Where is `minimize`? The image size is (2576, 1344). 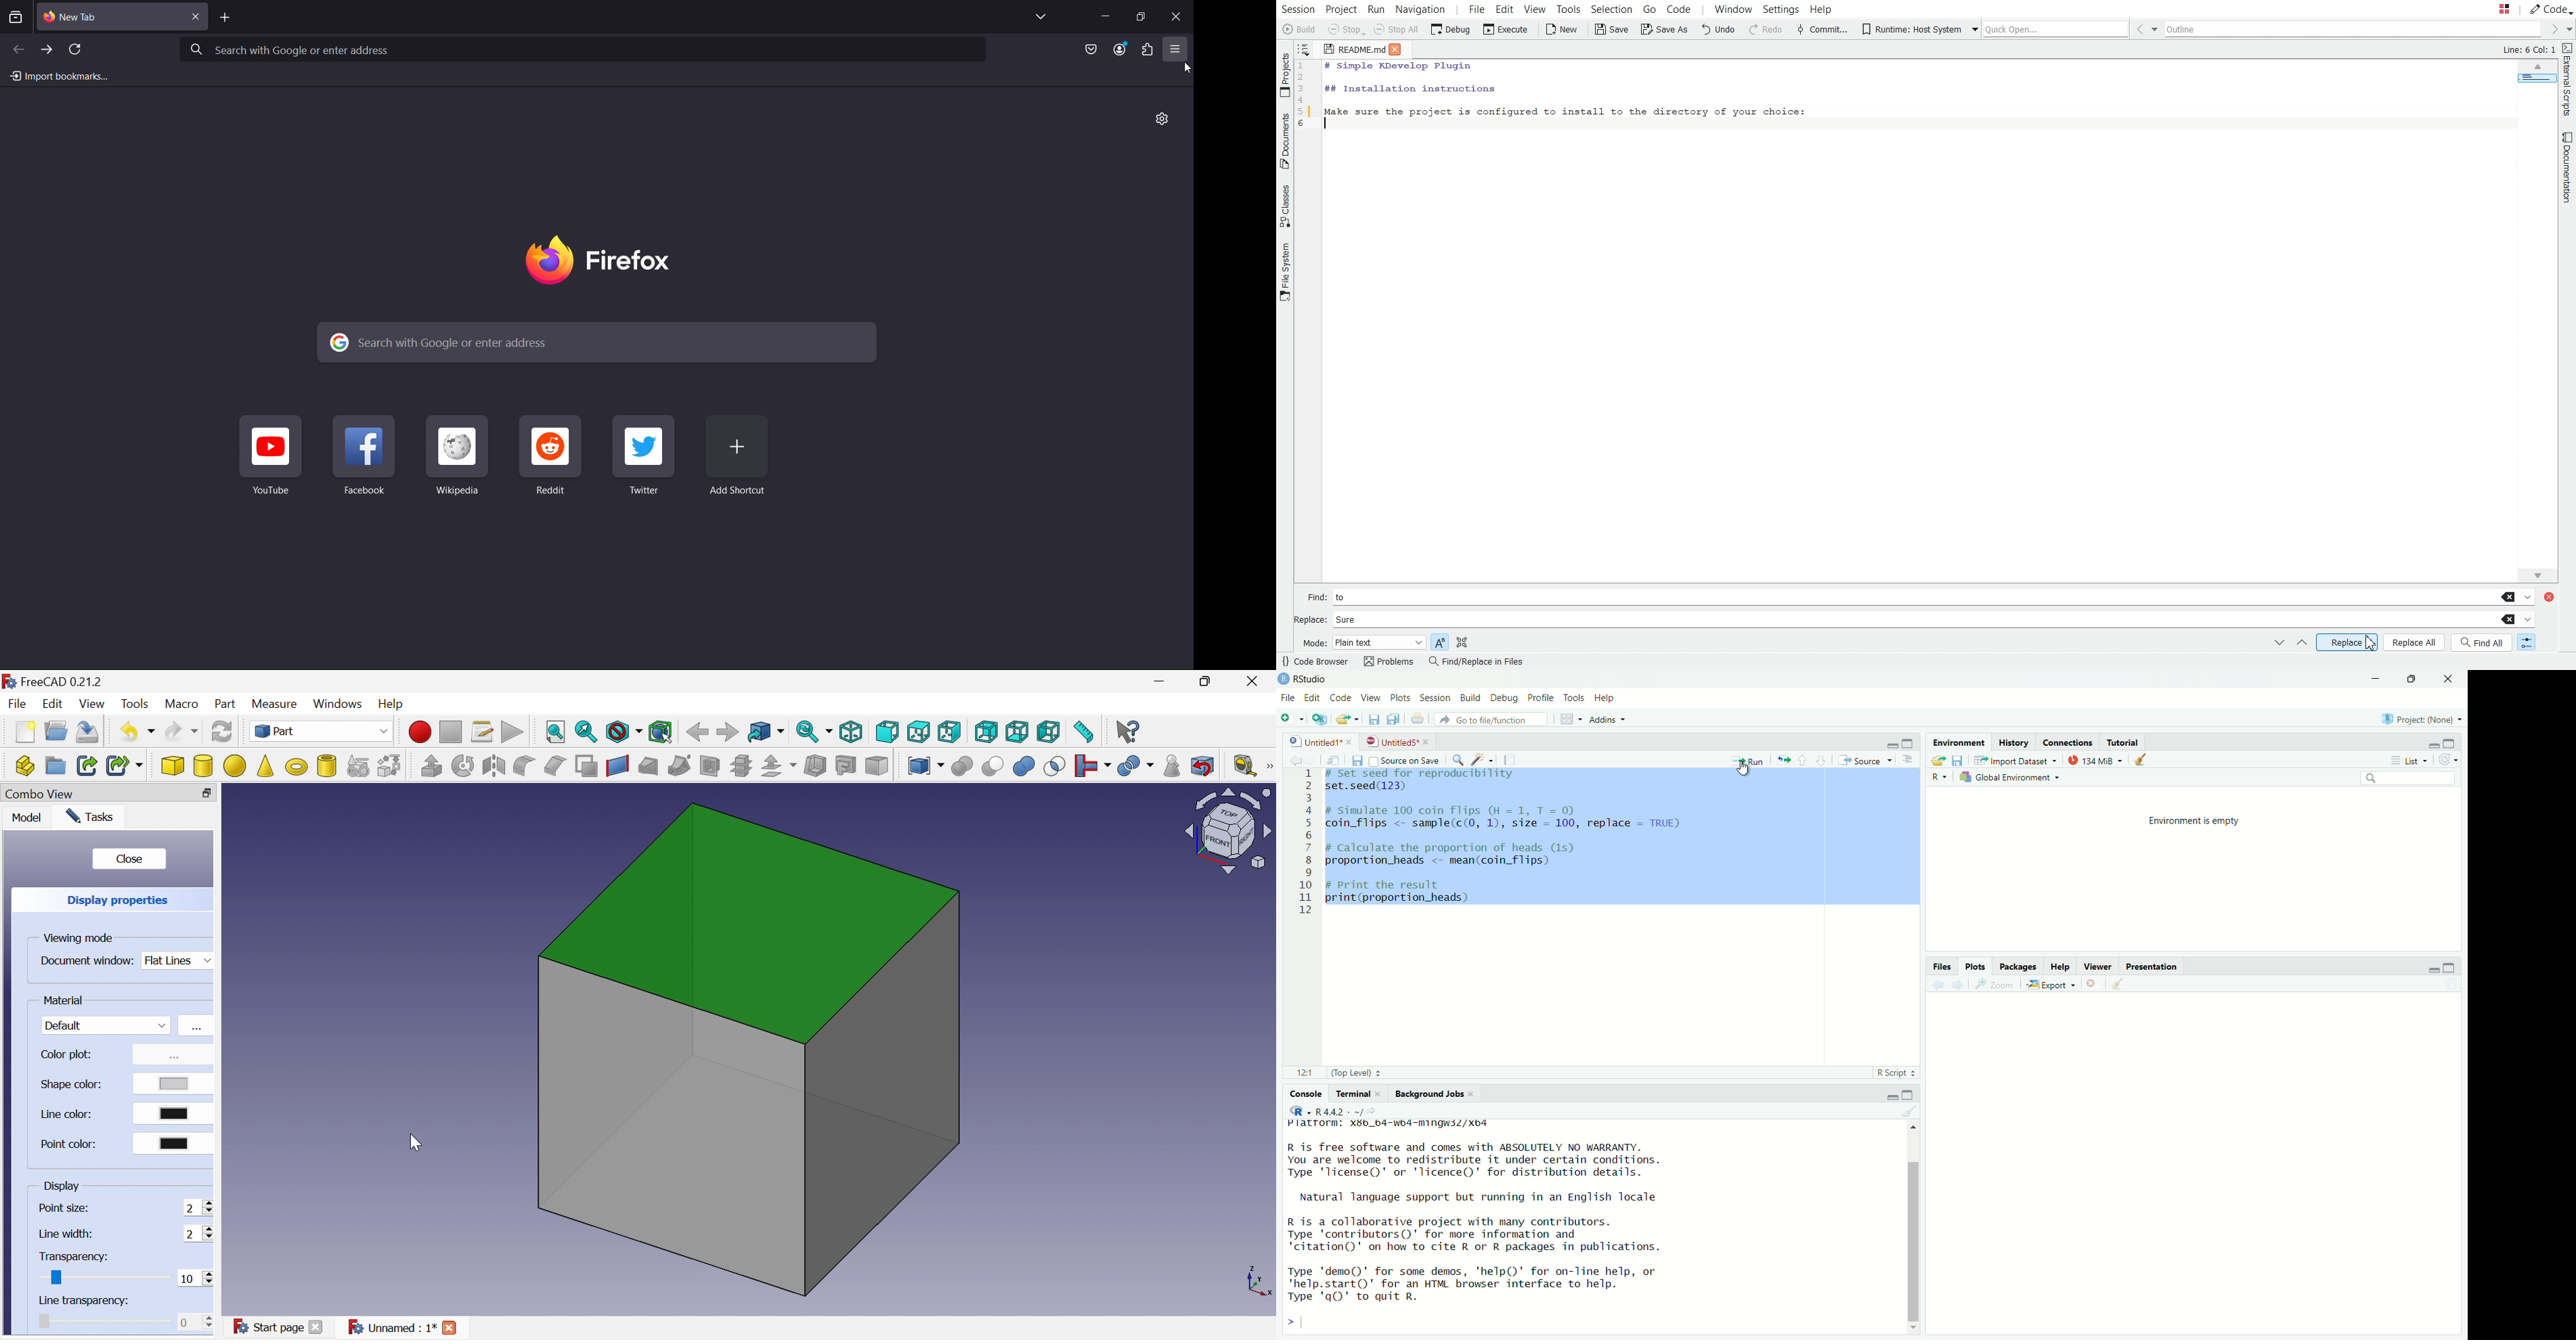 minimize is located at coordinates (2376, 679).